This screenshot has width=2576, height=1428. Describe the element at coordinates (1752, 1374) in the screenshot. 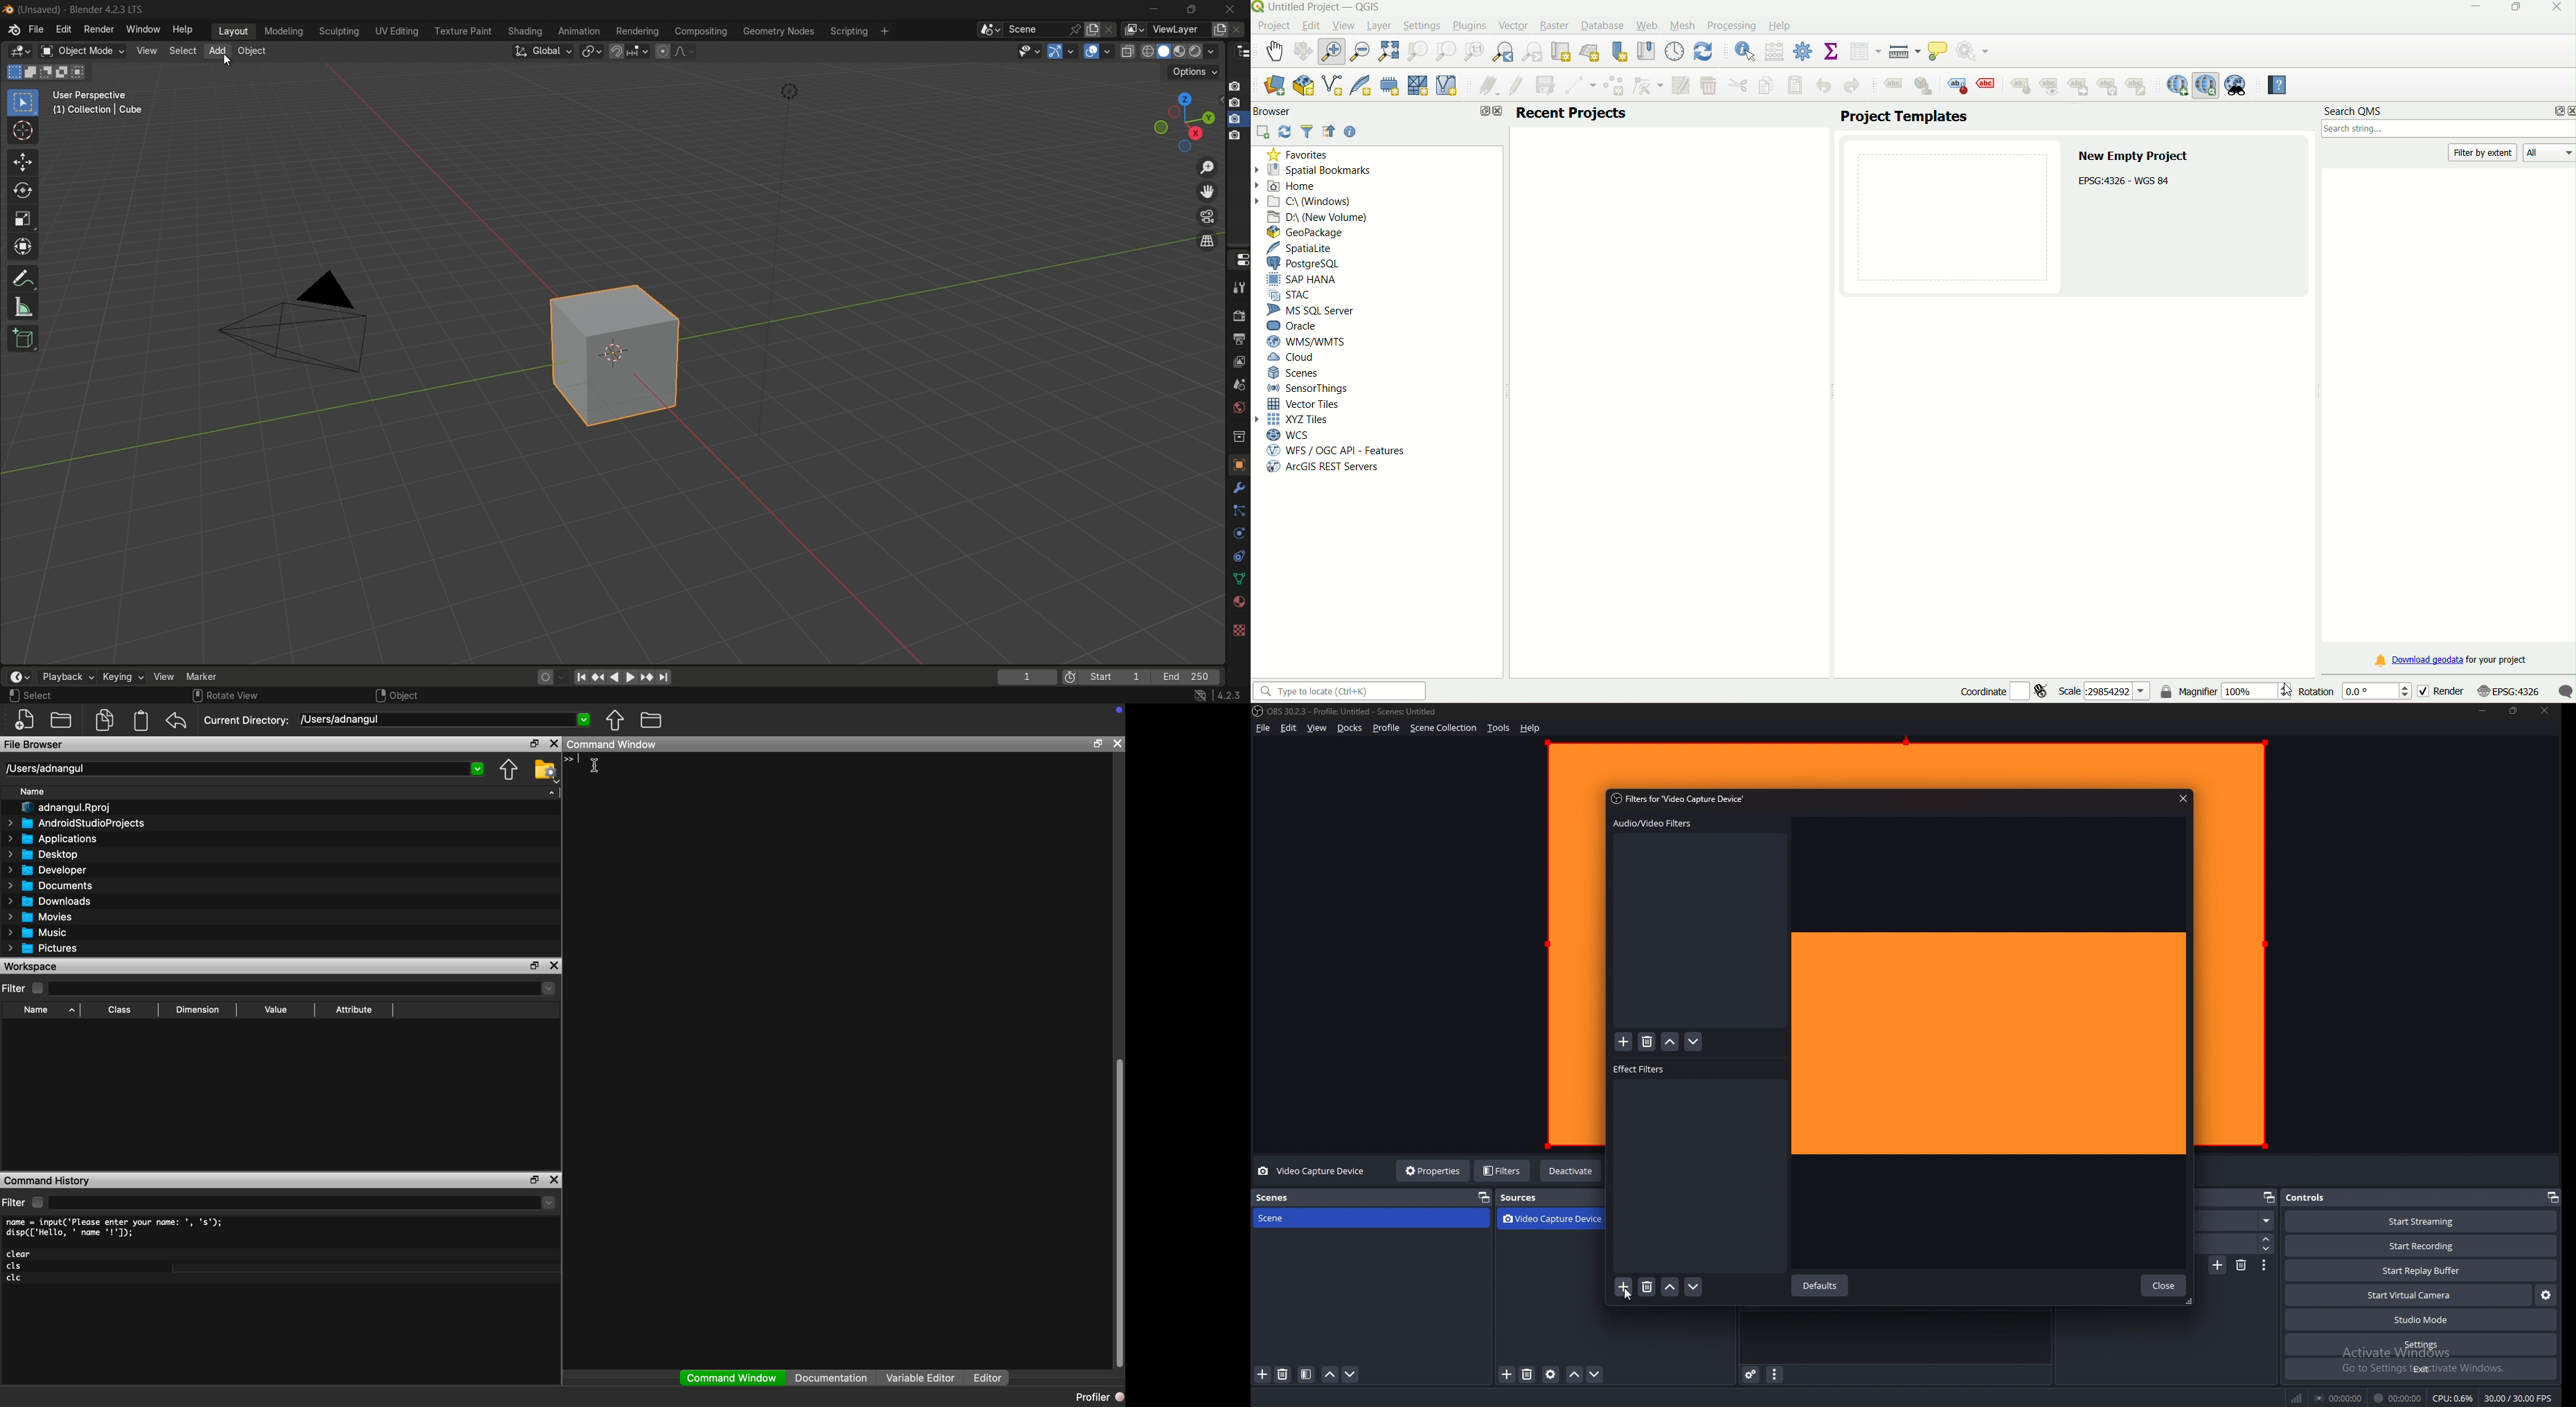

I see `audio mixer settings` at that location.